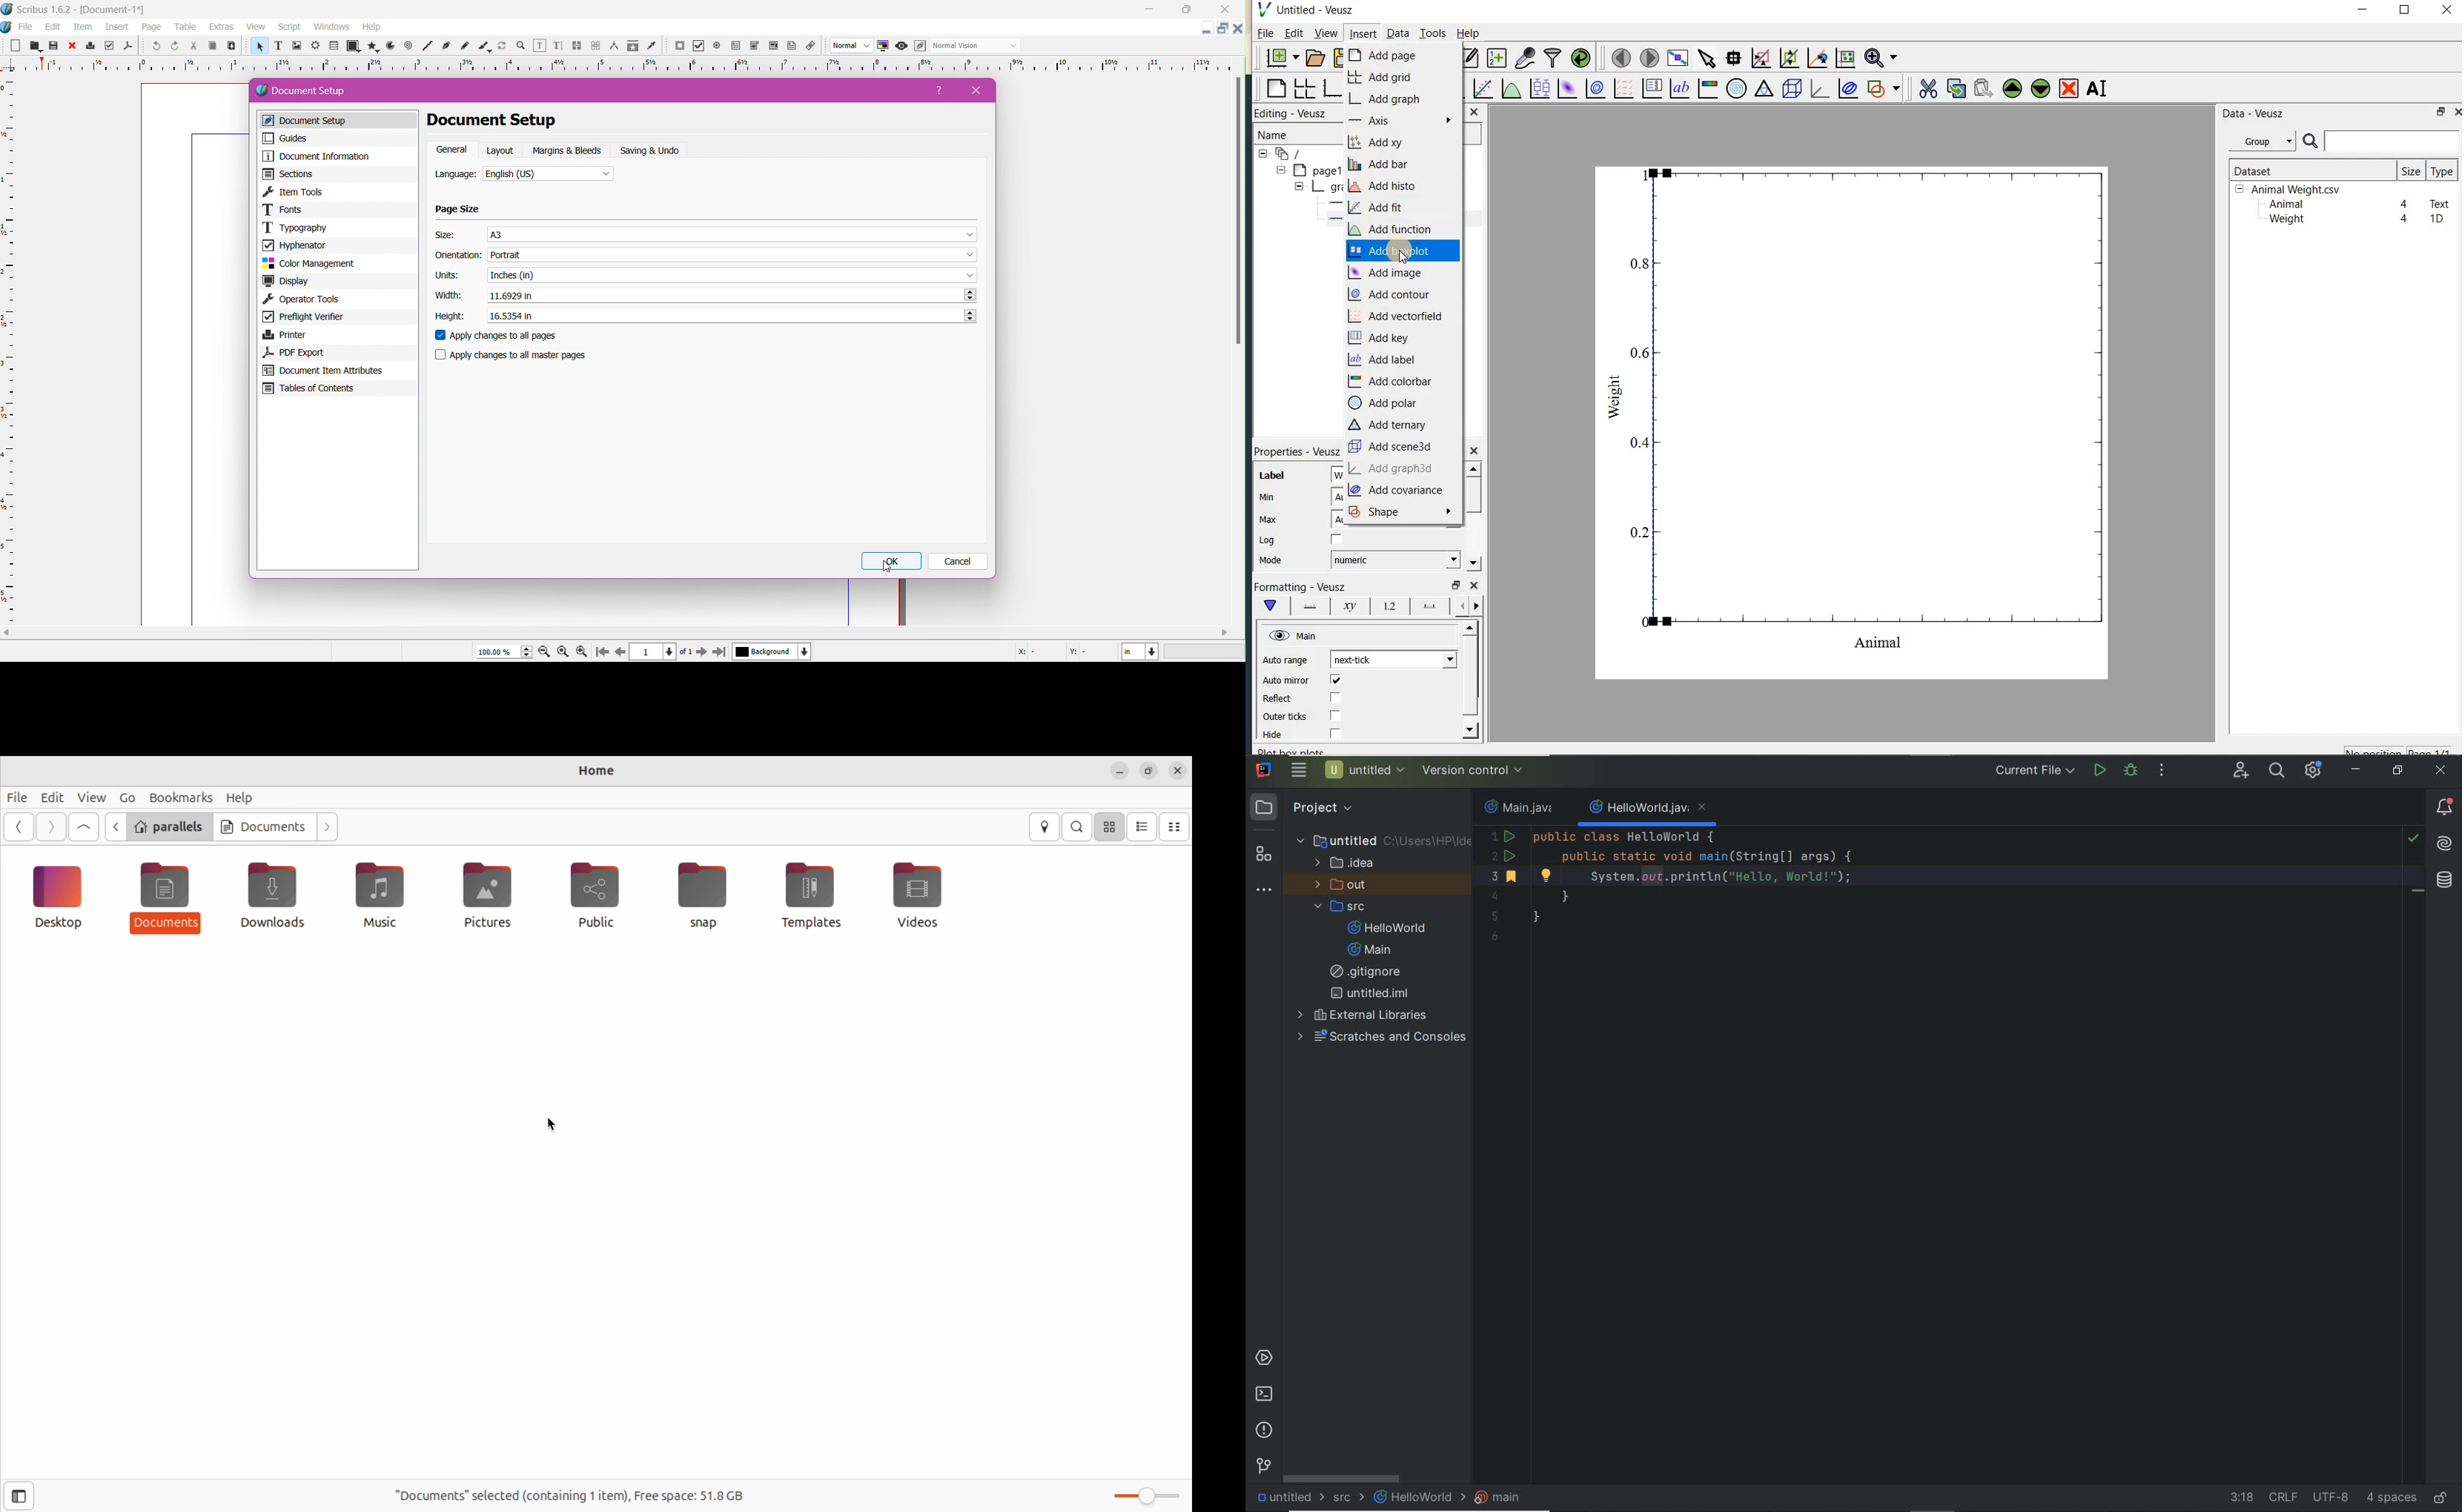 This screenshot has width=2464, height=1512. I want to click on Item Tools, so click(339, 192).